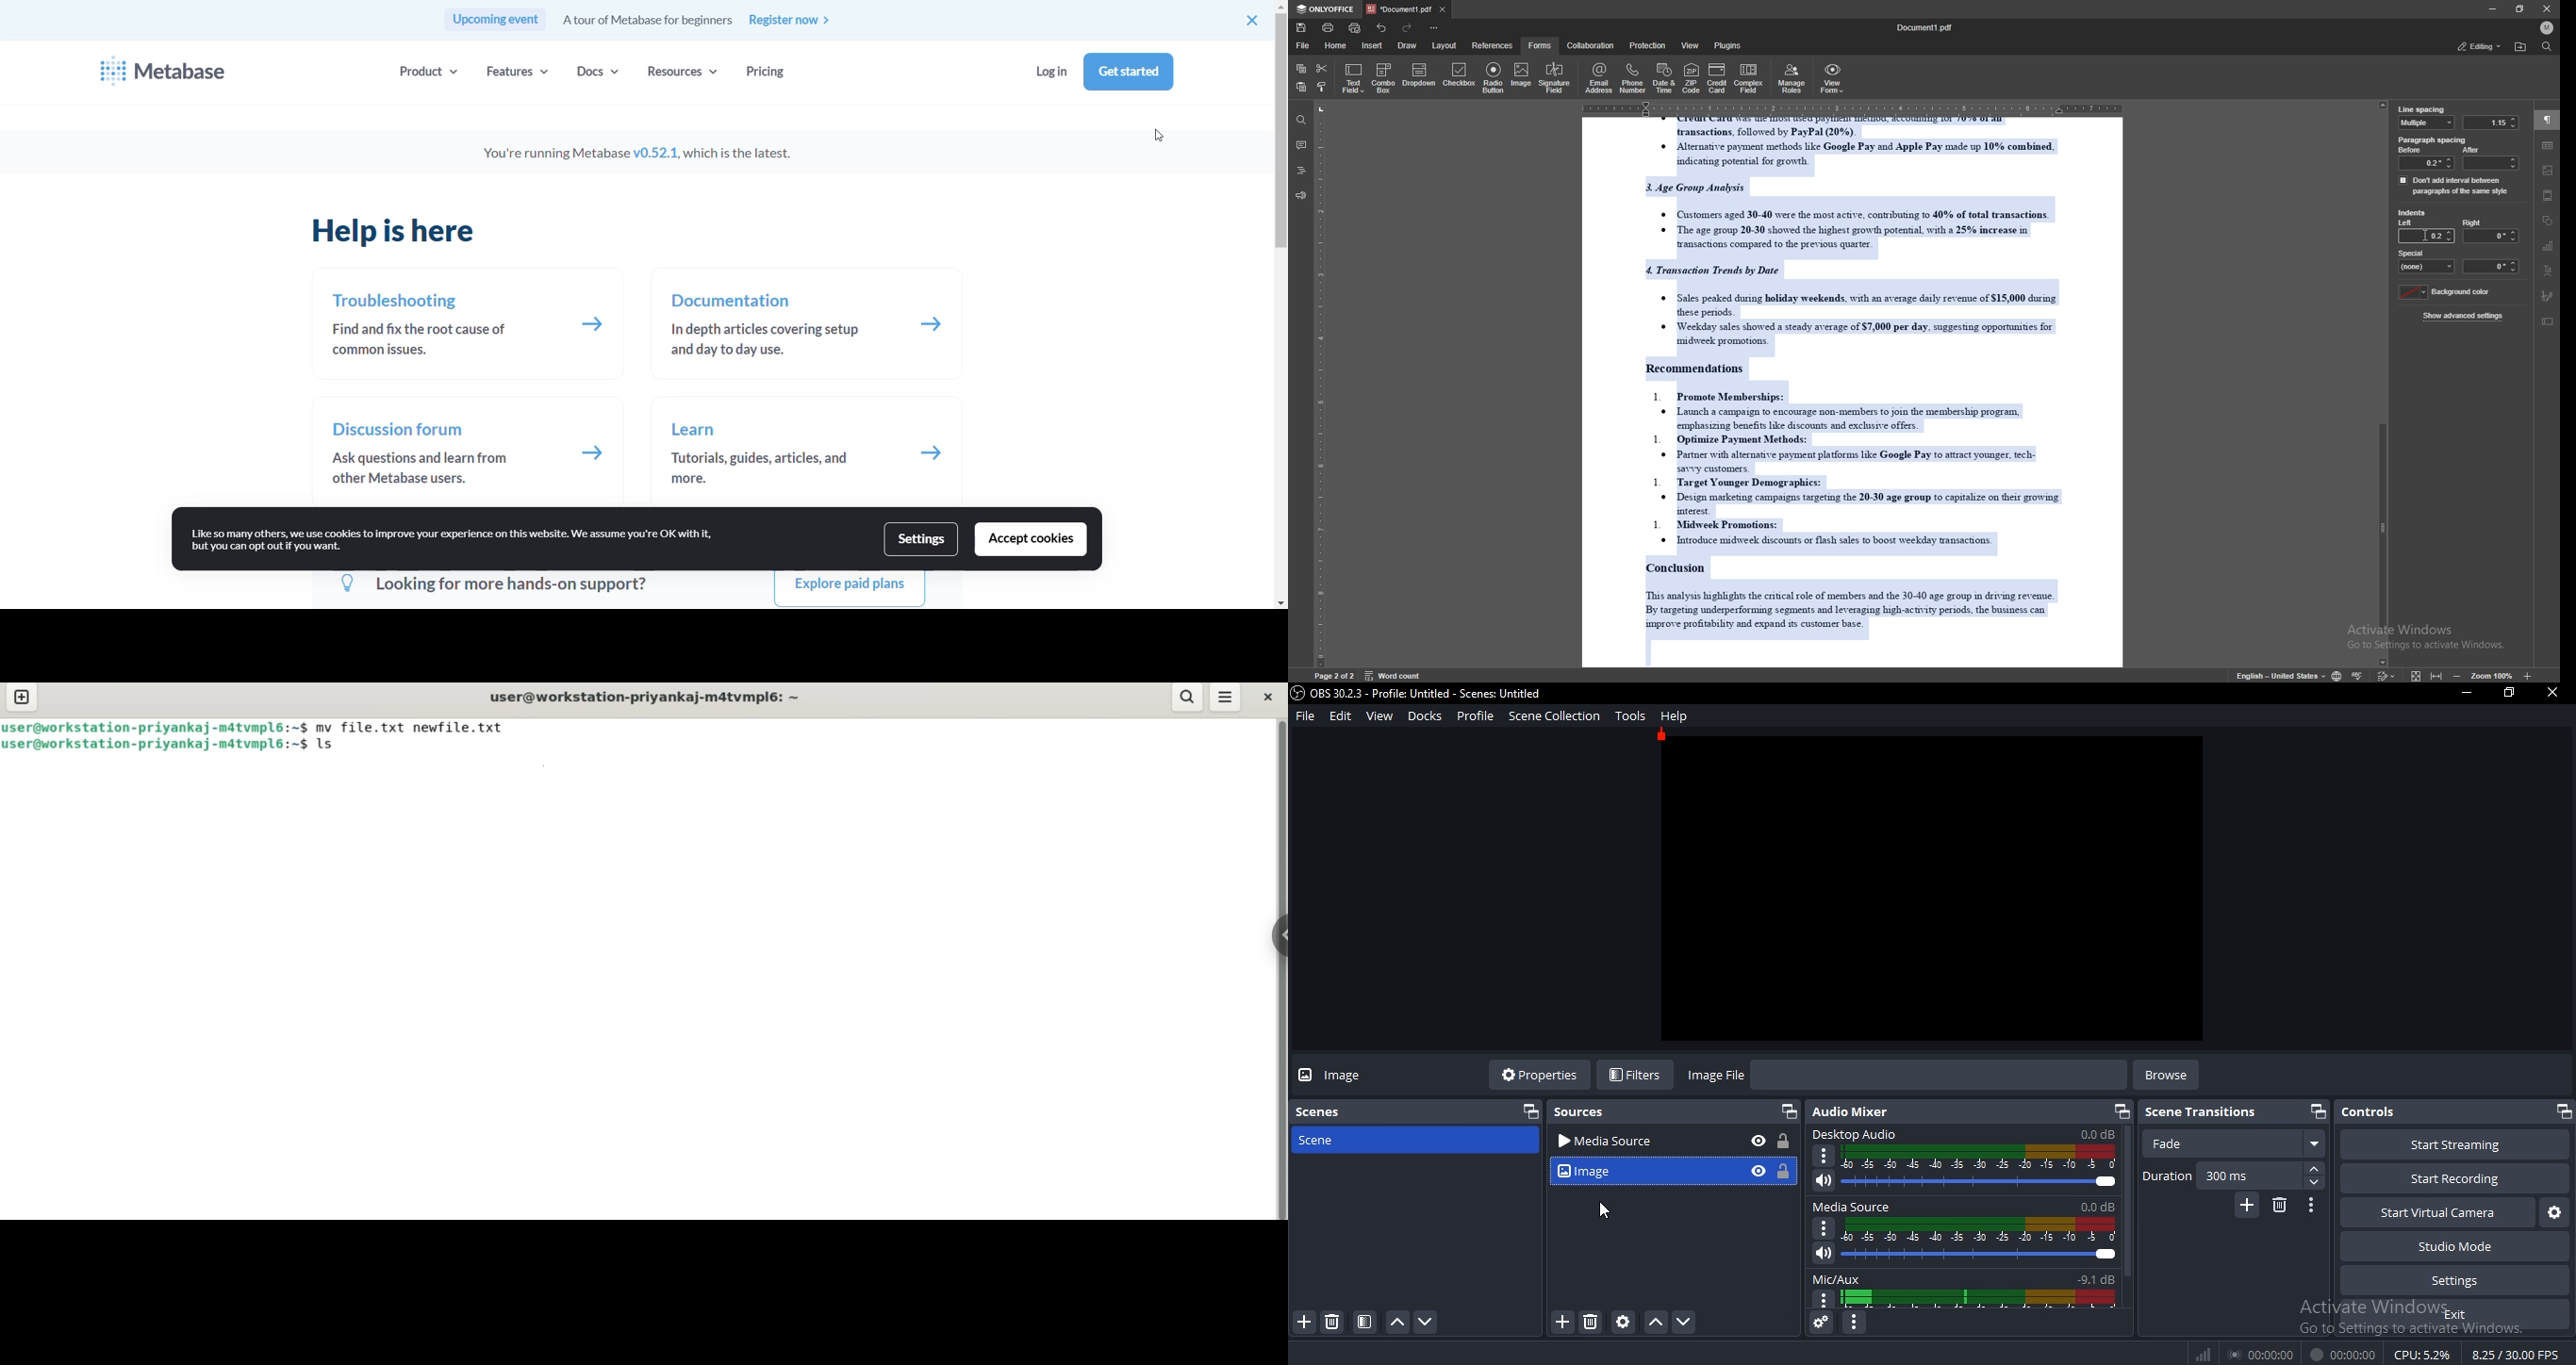 This screenshot has width=2576, height=1372. I want to click on find, so click(1301, 121).